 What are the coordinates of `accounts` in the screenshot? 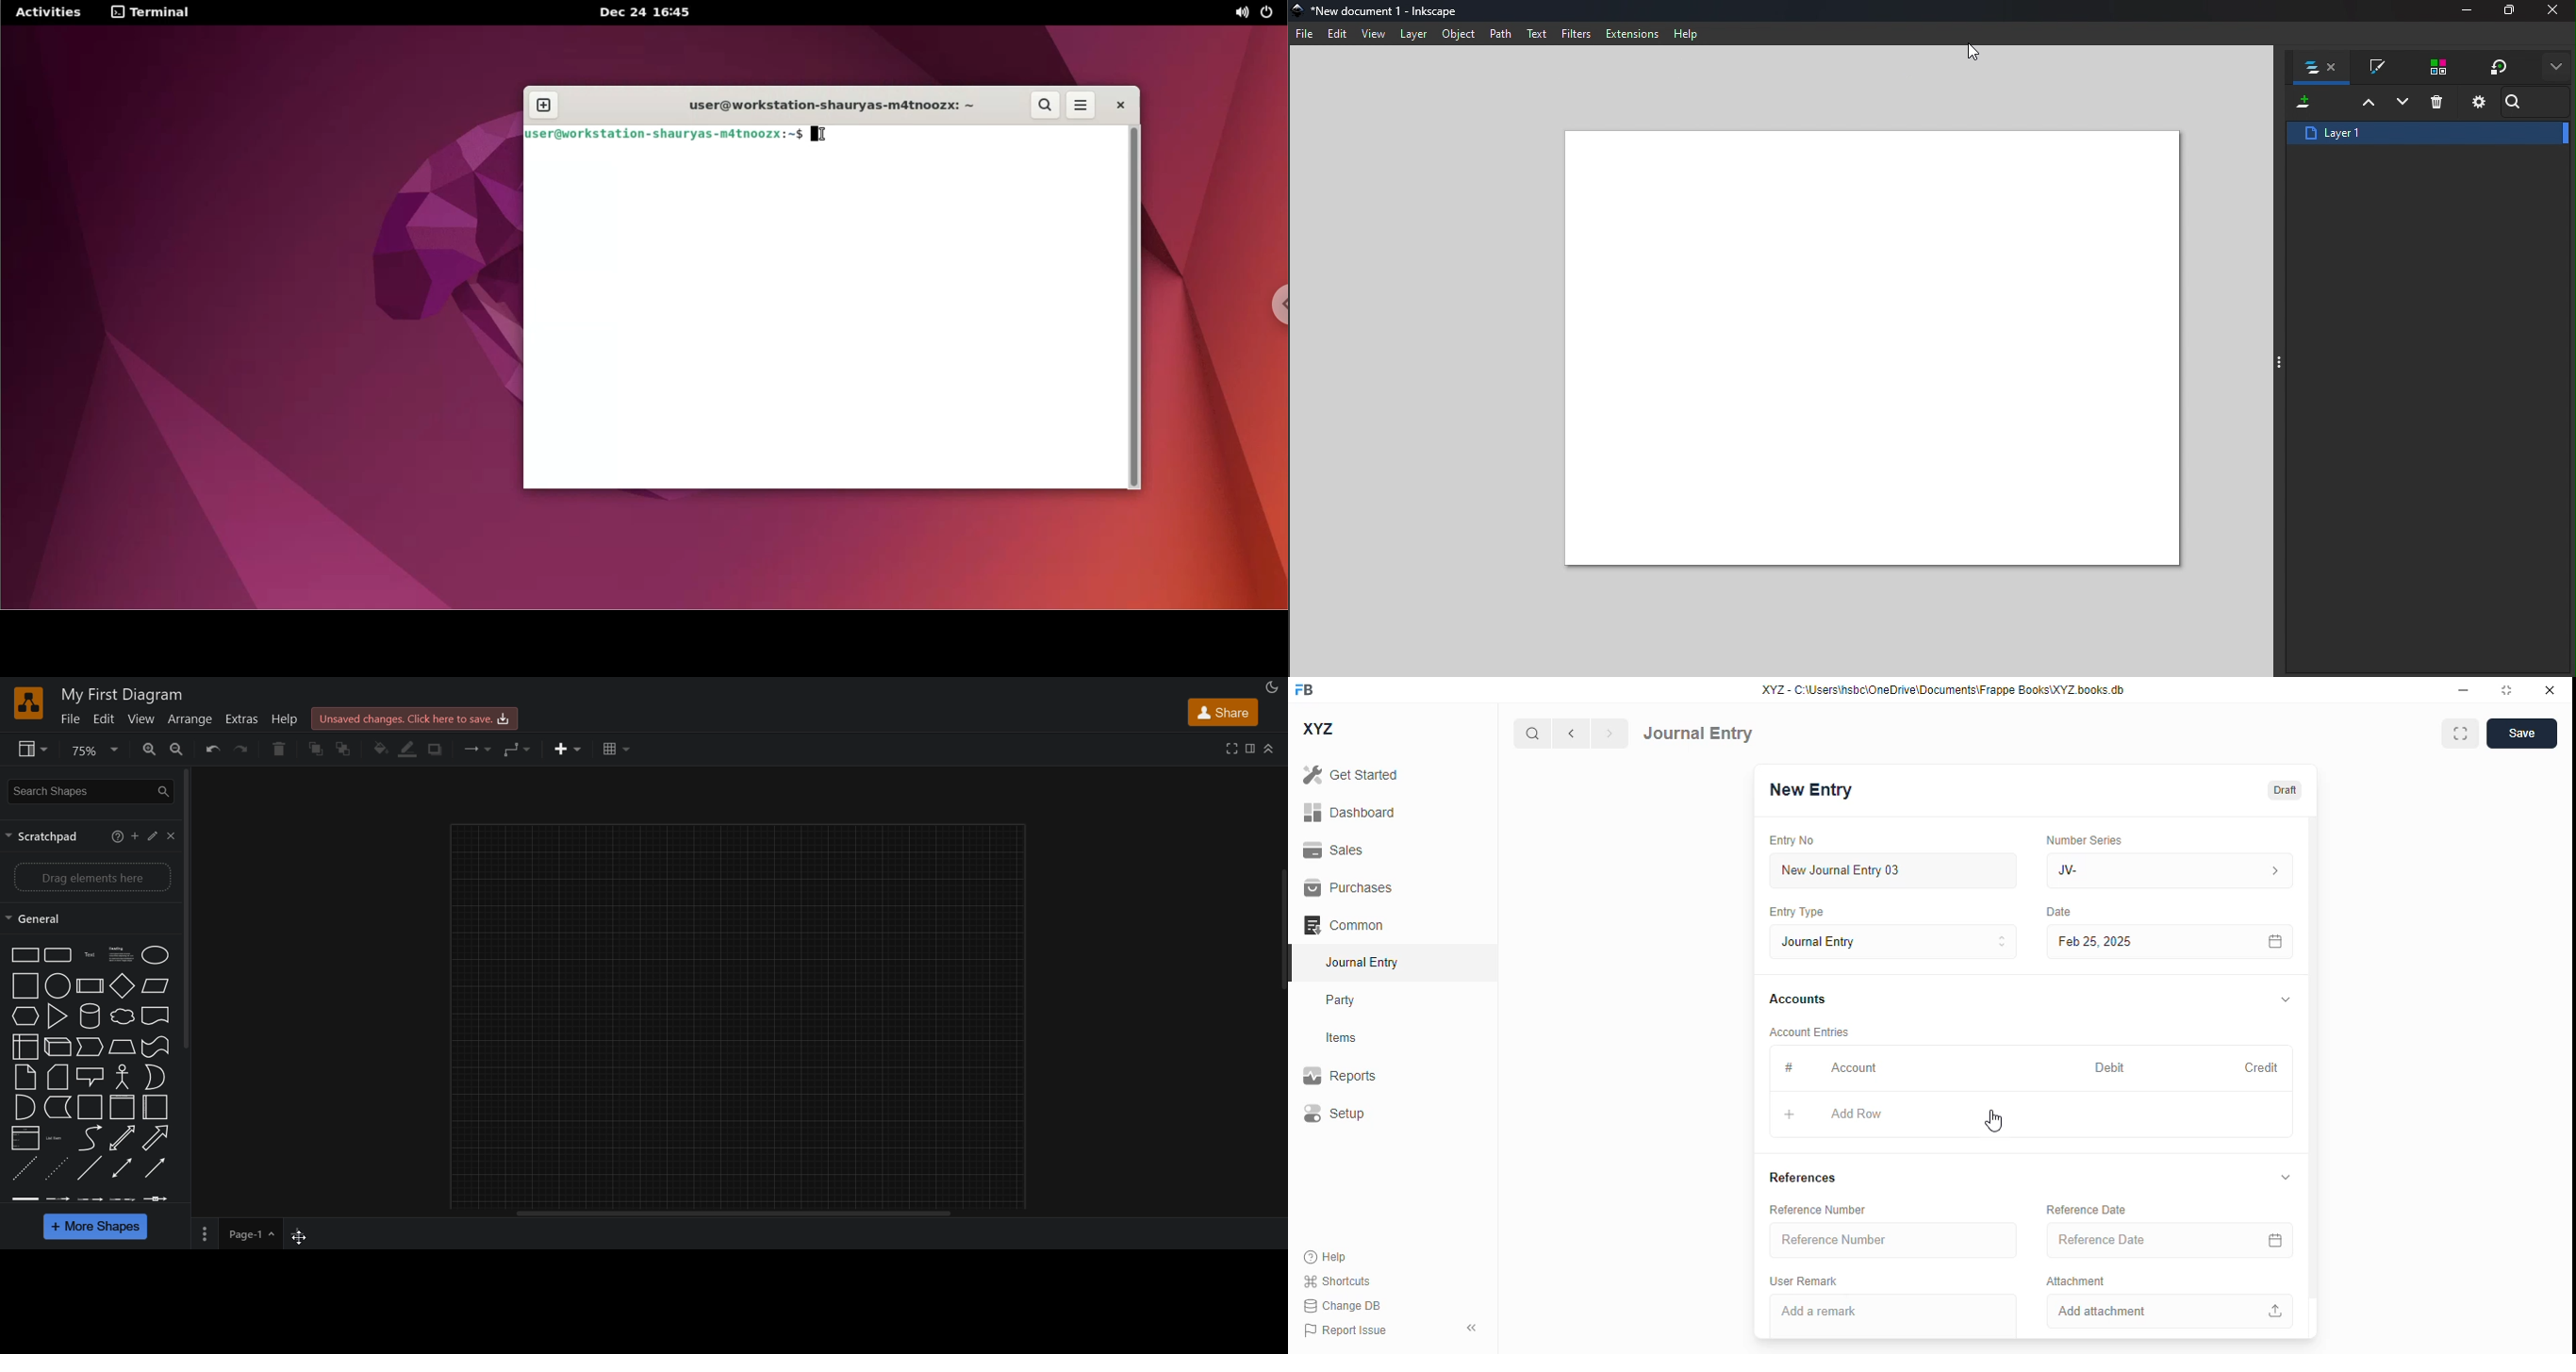 It's located at (1798, 1000).